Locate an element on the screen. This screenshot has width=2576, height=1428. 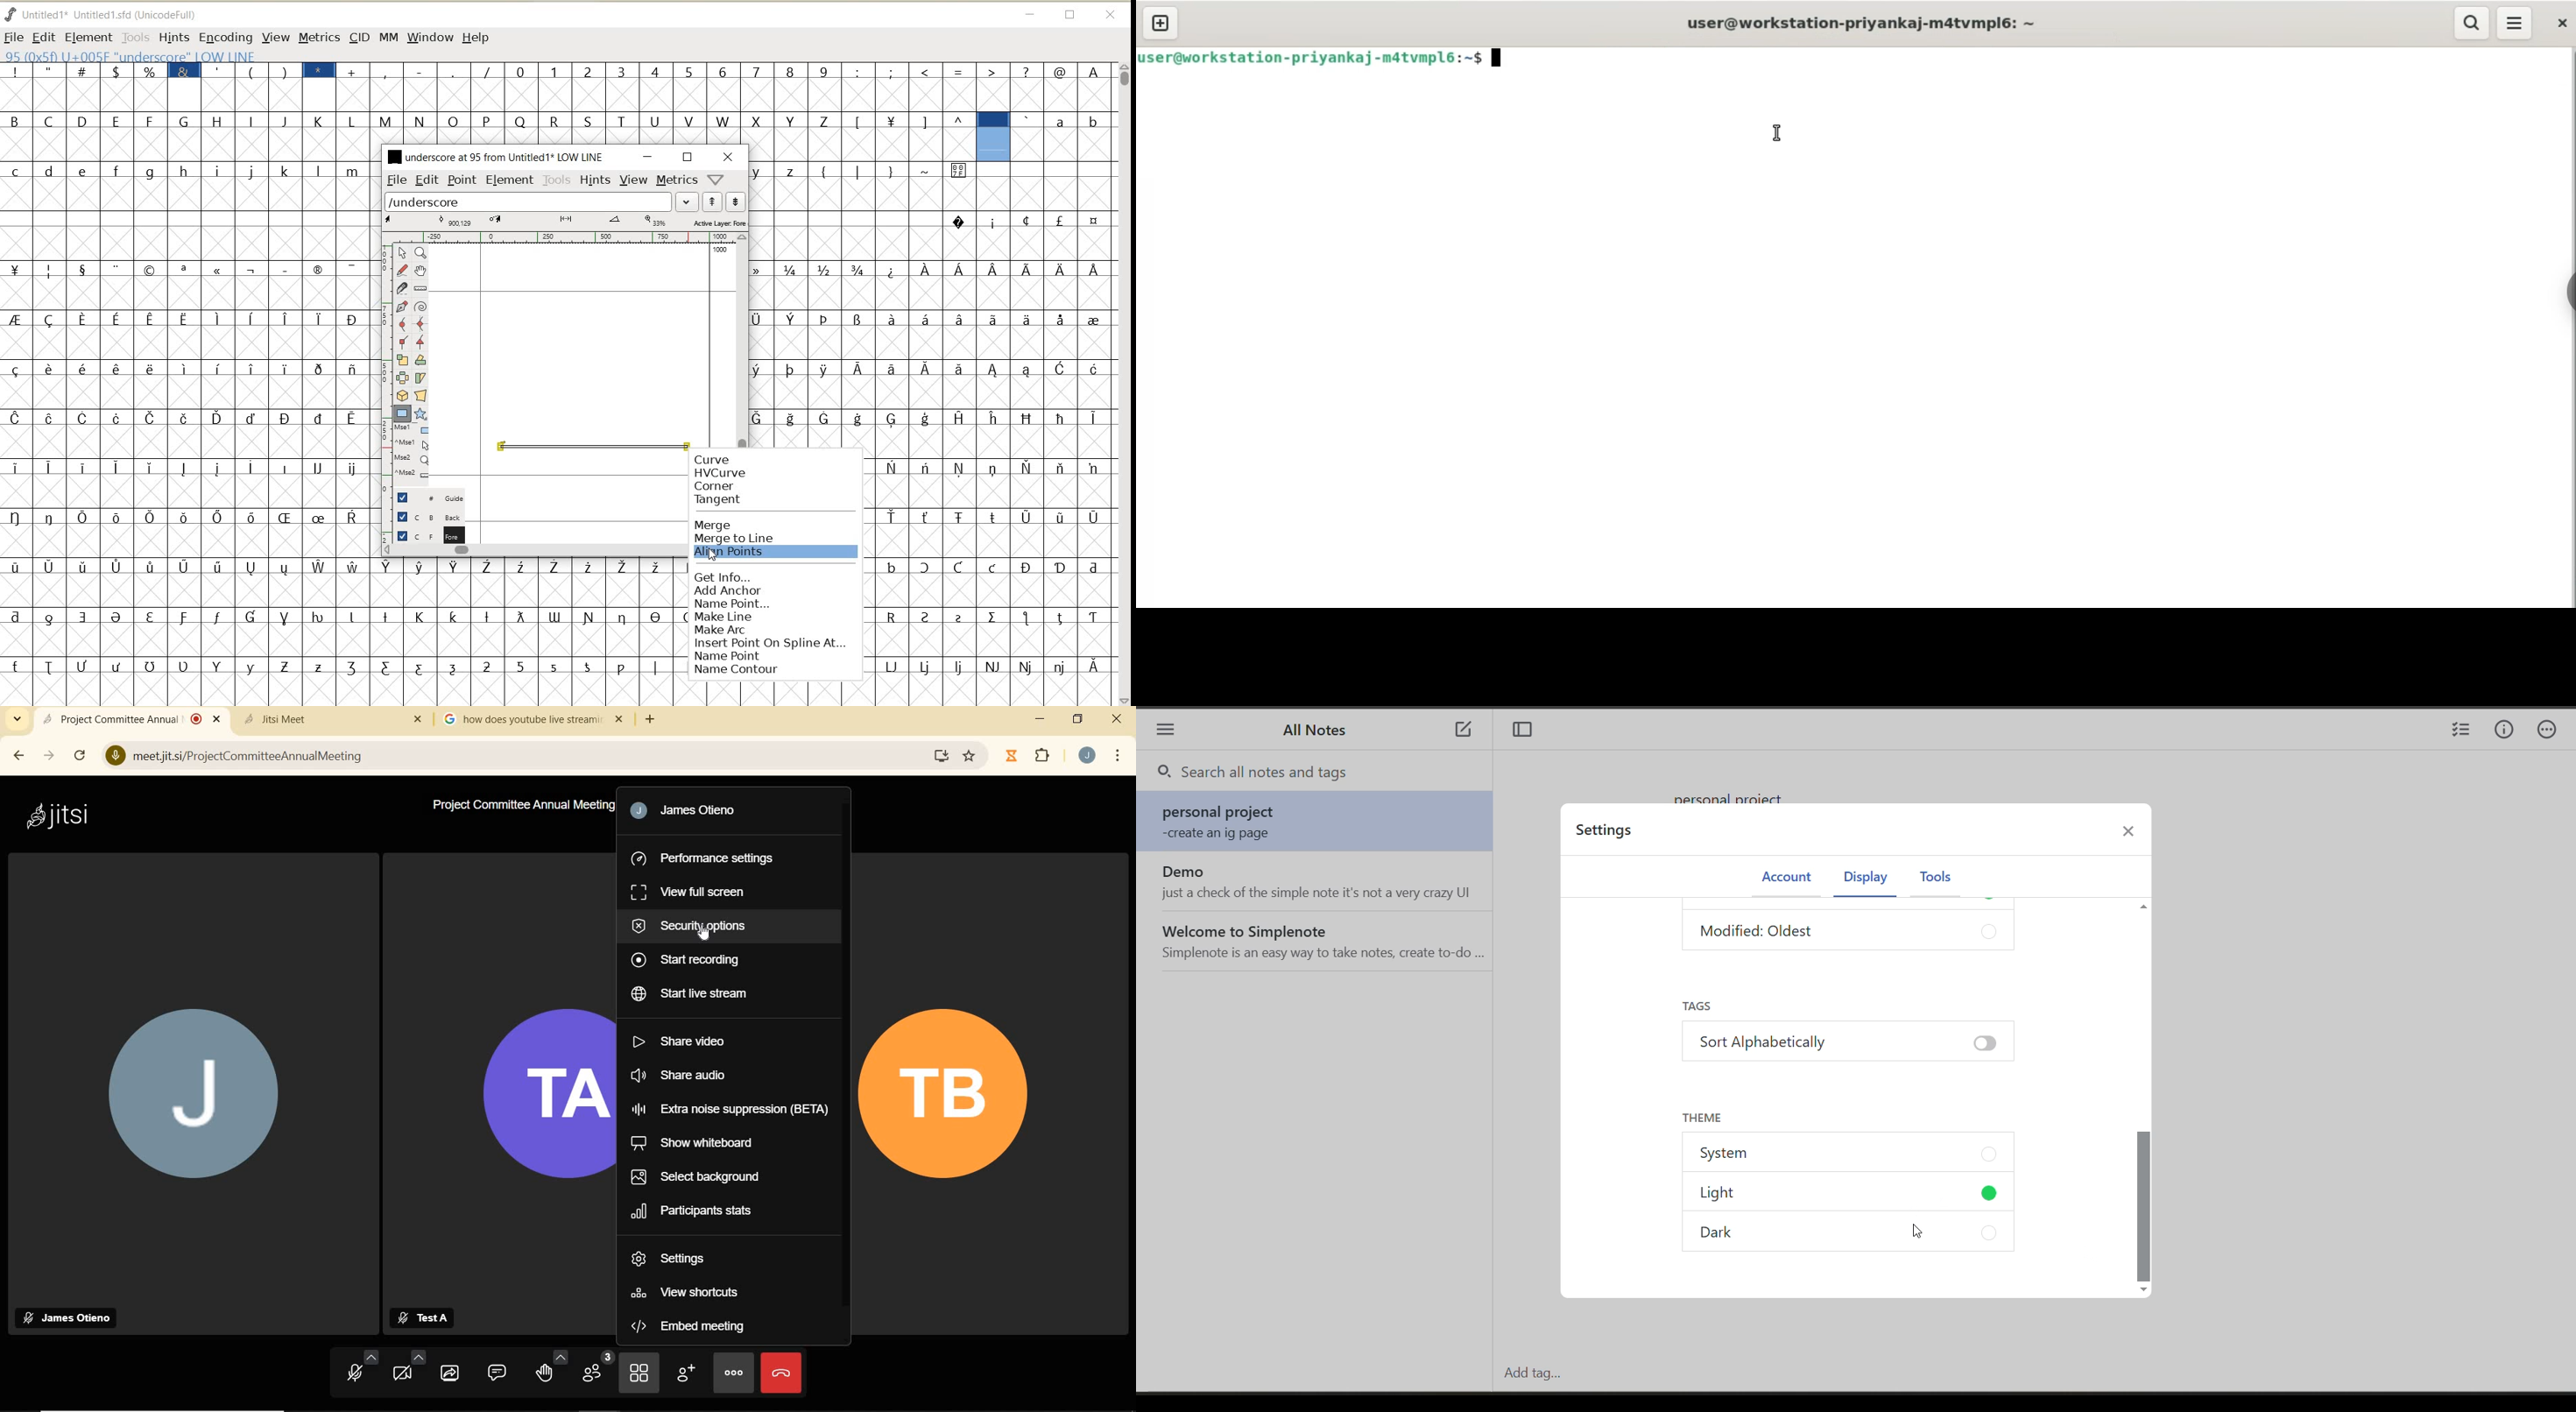
new tab is located at coordinates (1160, 22).